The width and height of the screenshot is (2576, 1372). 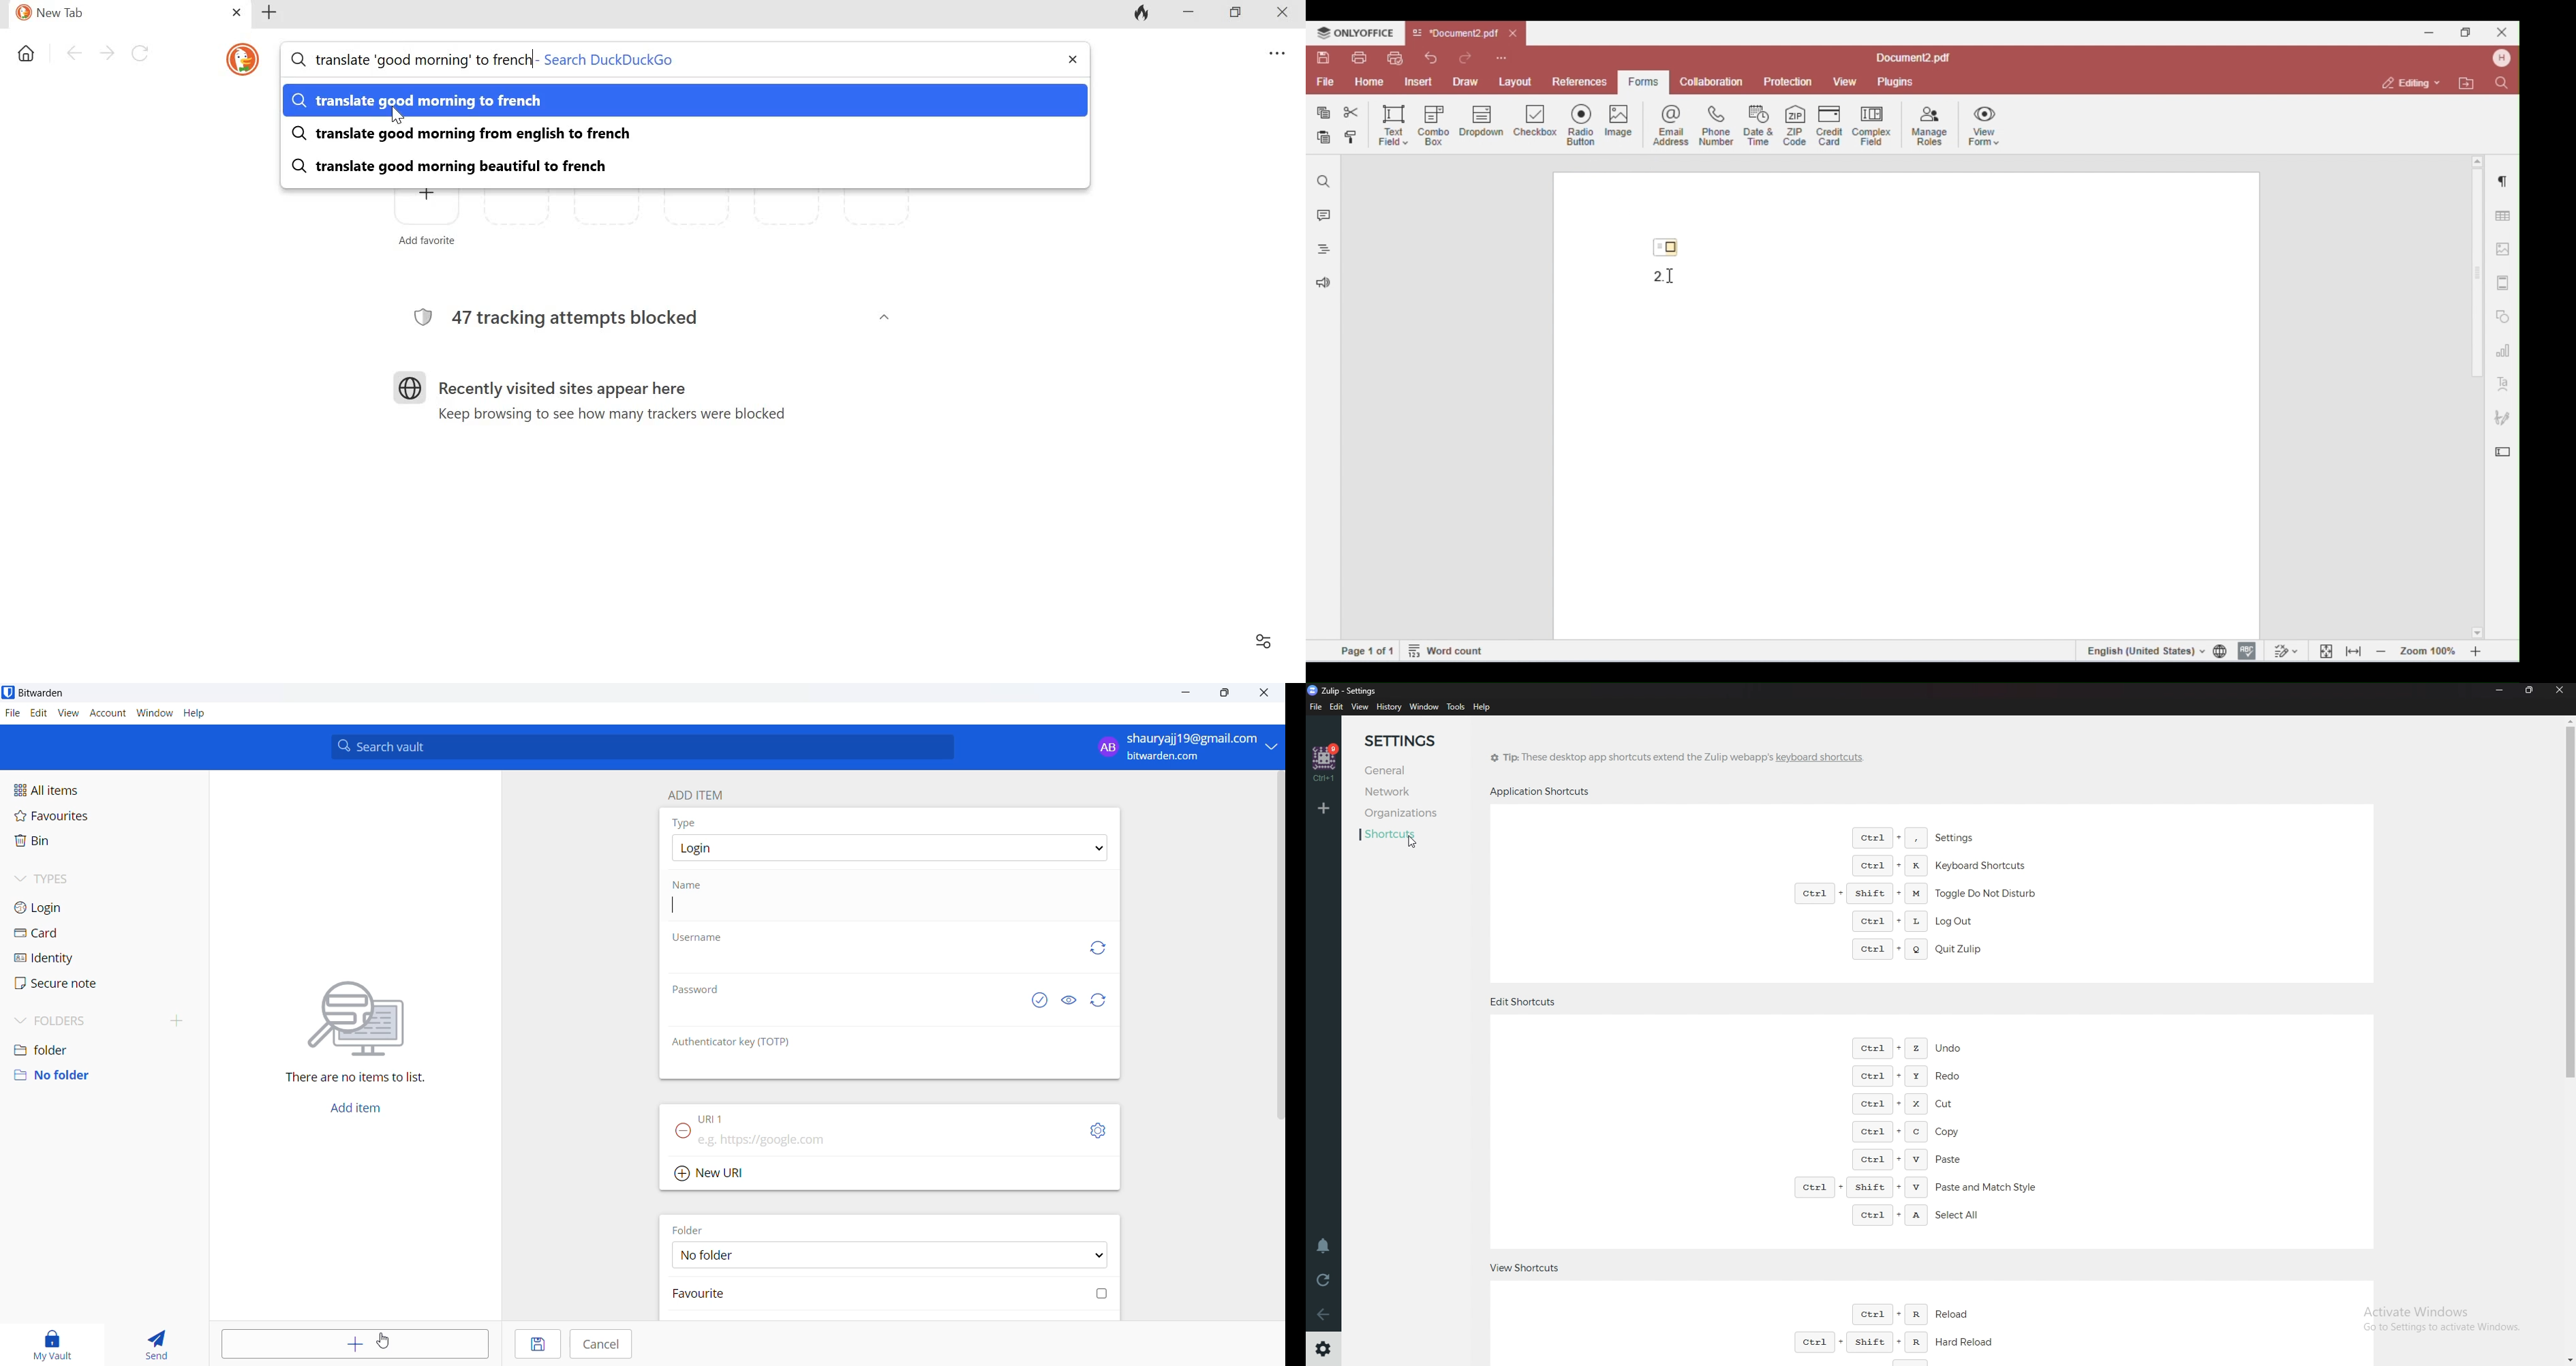 I want to click on OTP heading: Authenticator key (TOTP), so click(x=738, y=1042).